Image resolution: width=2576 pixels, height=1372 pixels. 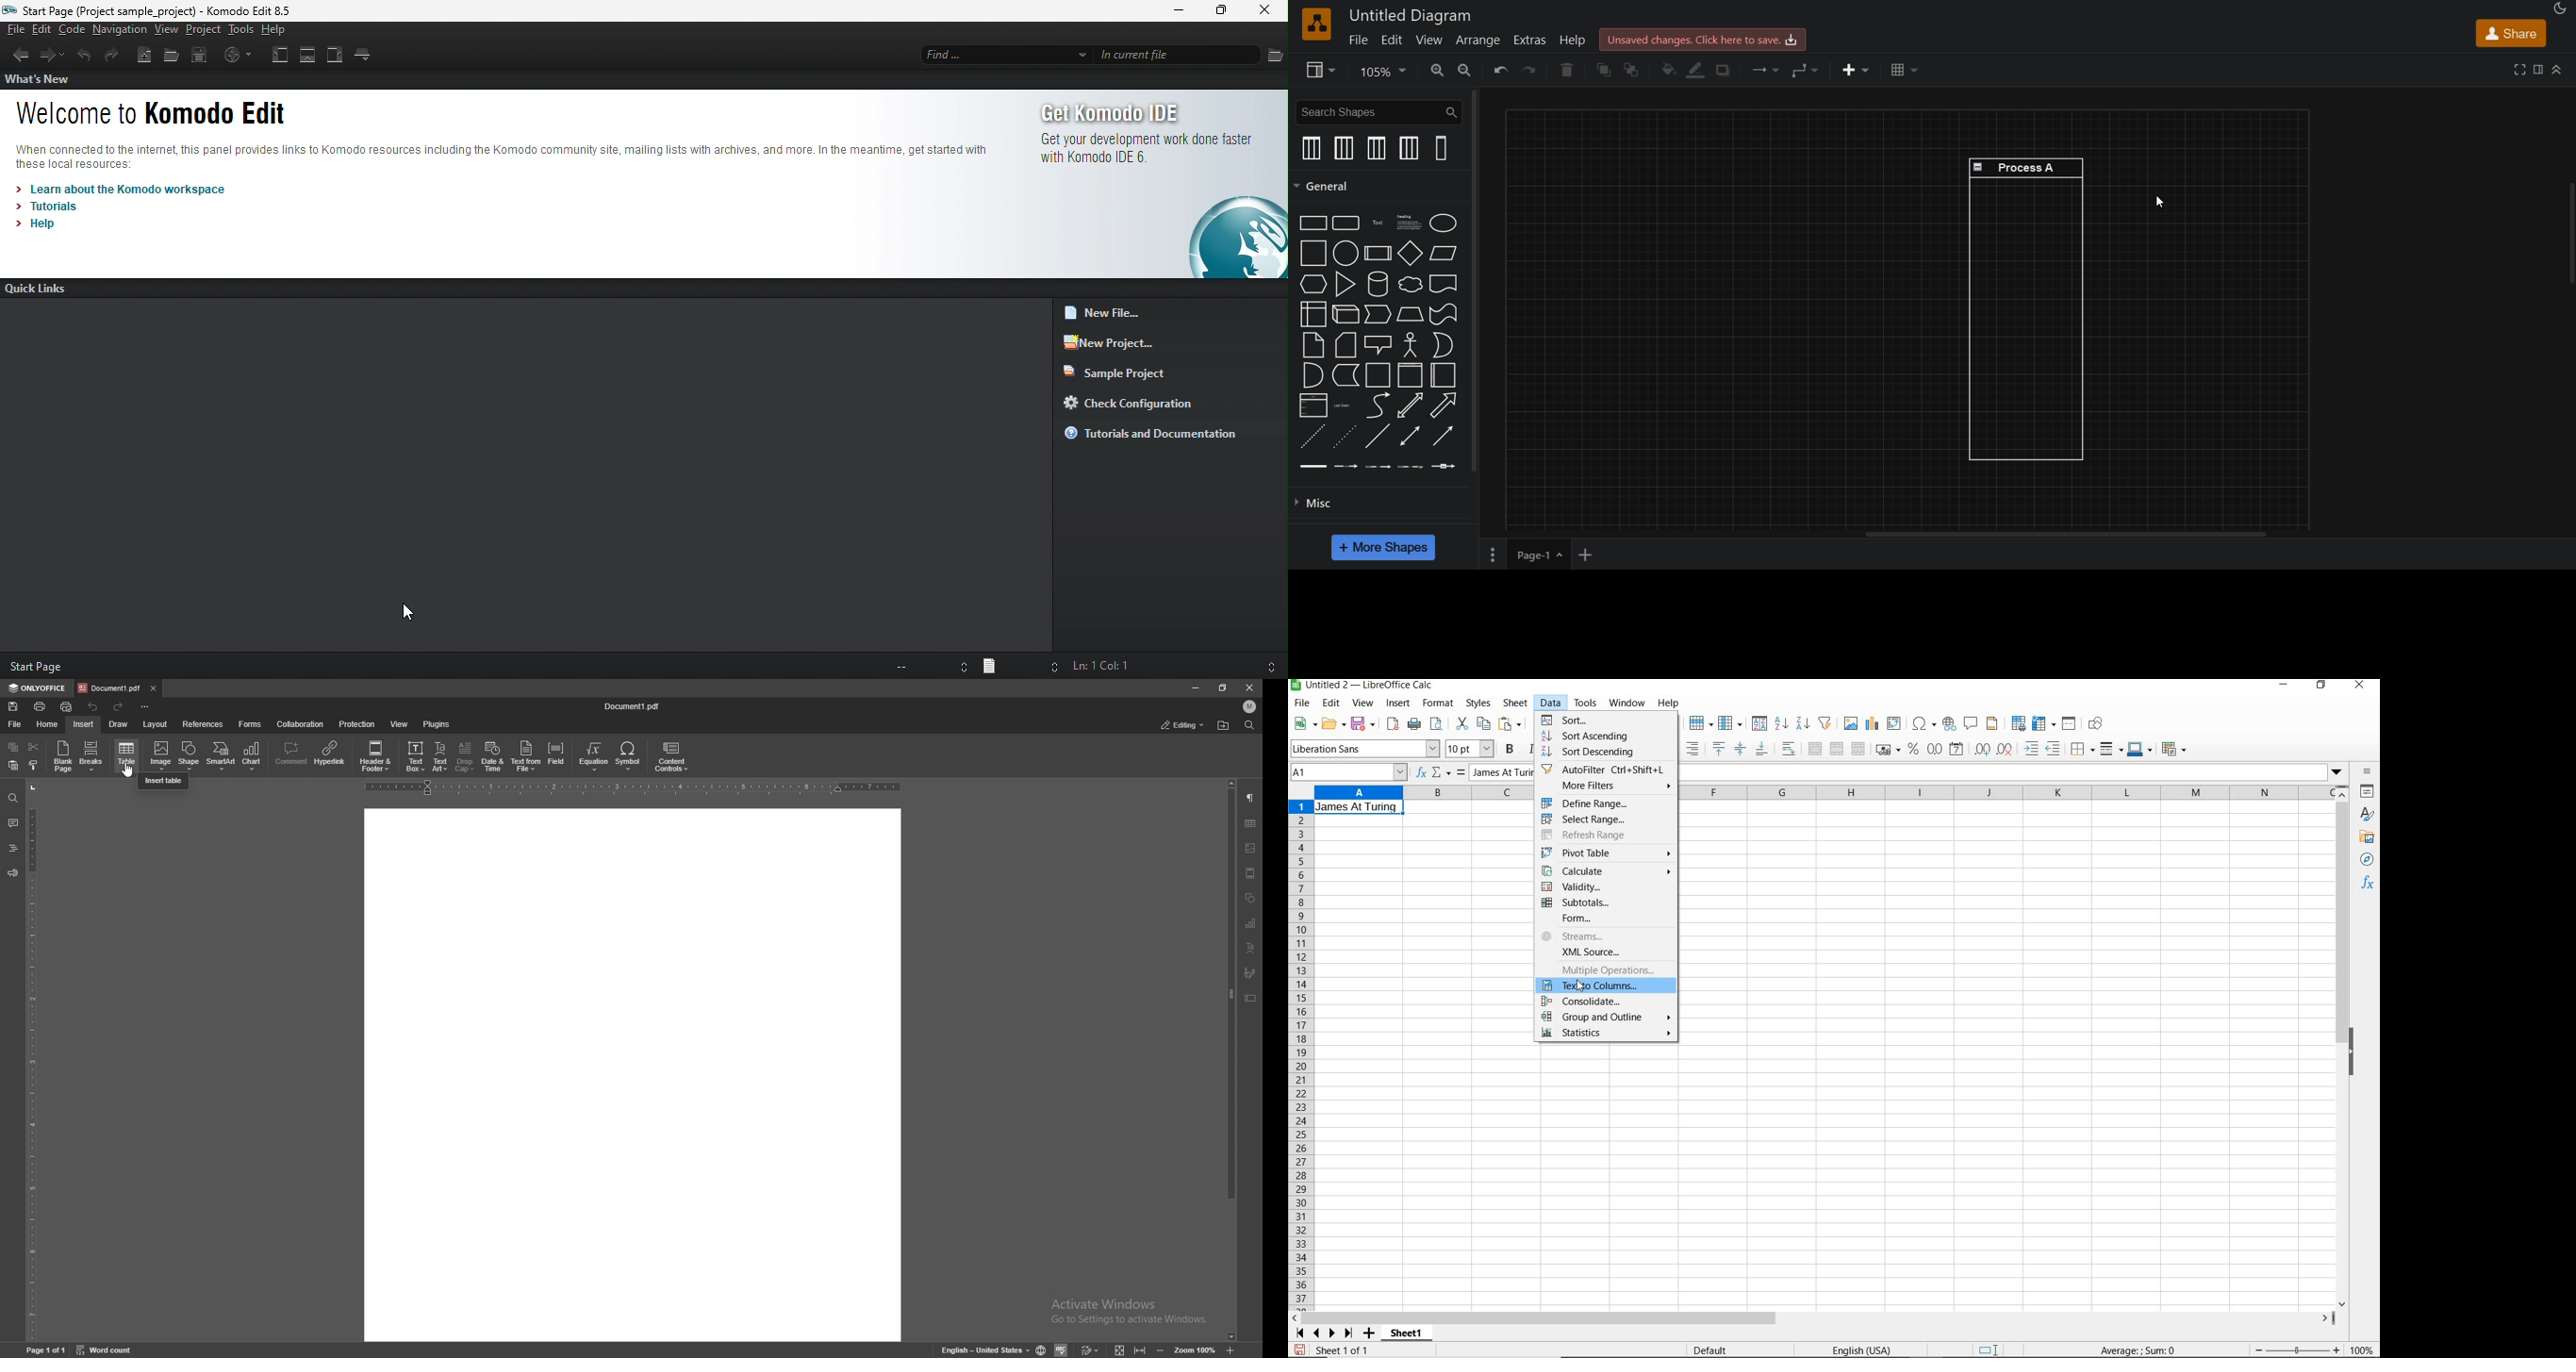 What do you see at coordinates (1605, 1035) in the screenshot?
I see `statistics` at bounding box center [1605, 1035].